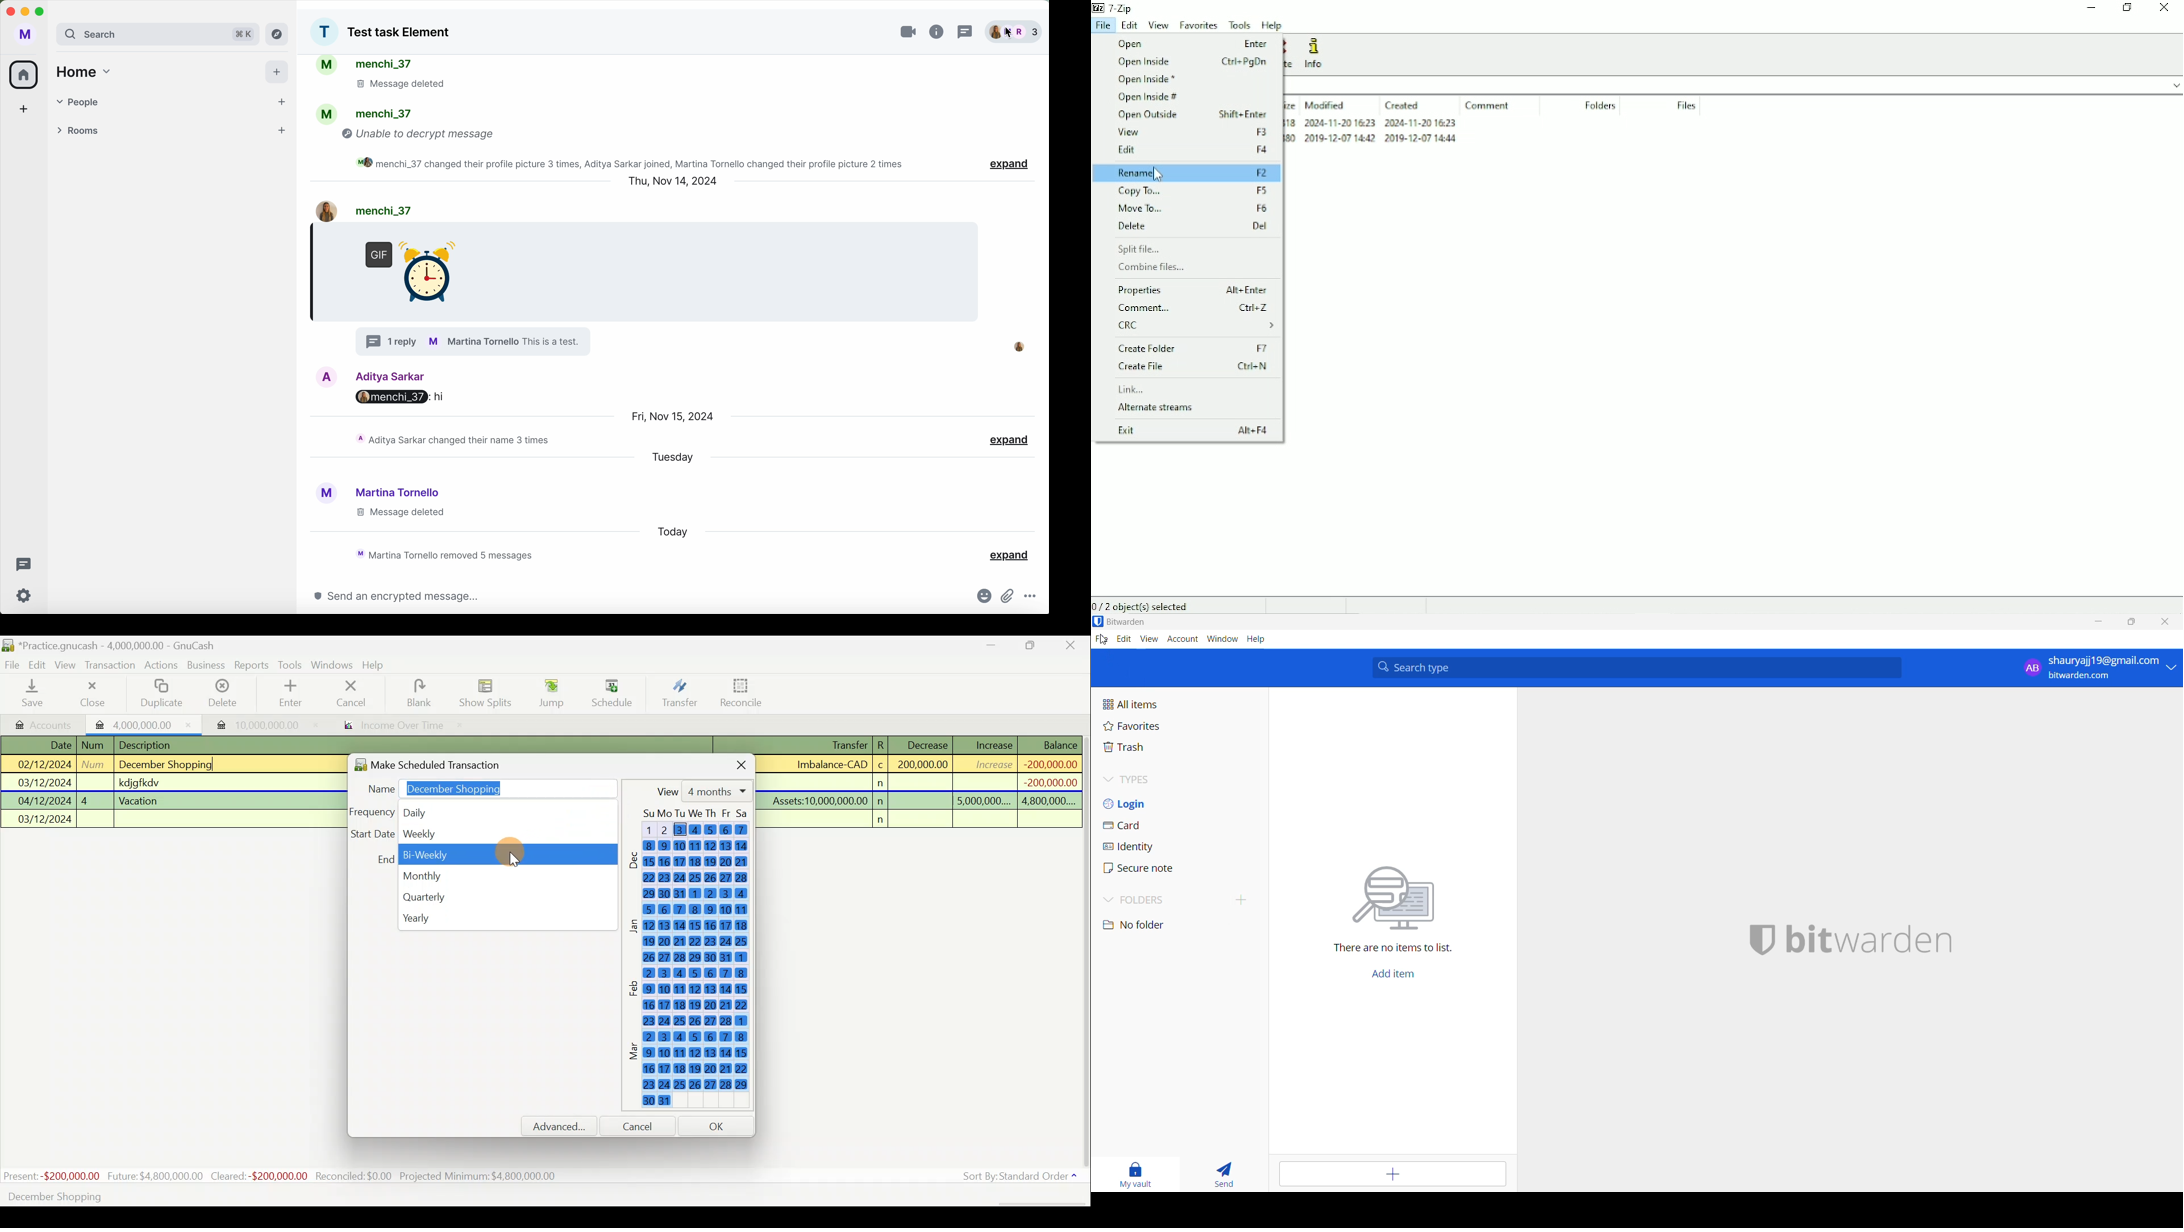 Image resolution: width=2184 pixels, height=1232 pixels. What do you see at coordinates (1032, 647) in the screenshot?
I see `Maximise` at bounding box center [1032, 647].